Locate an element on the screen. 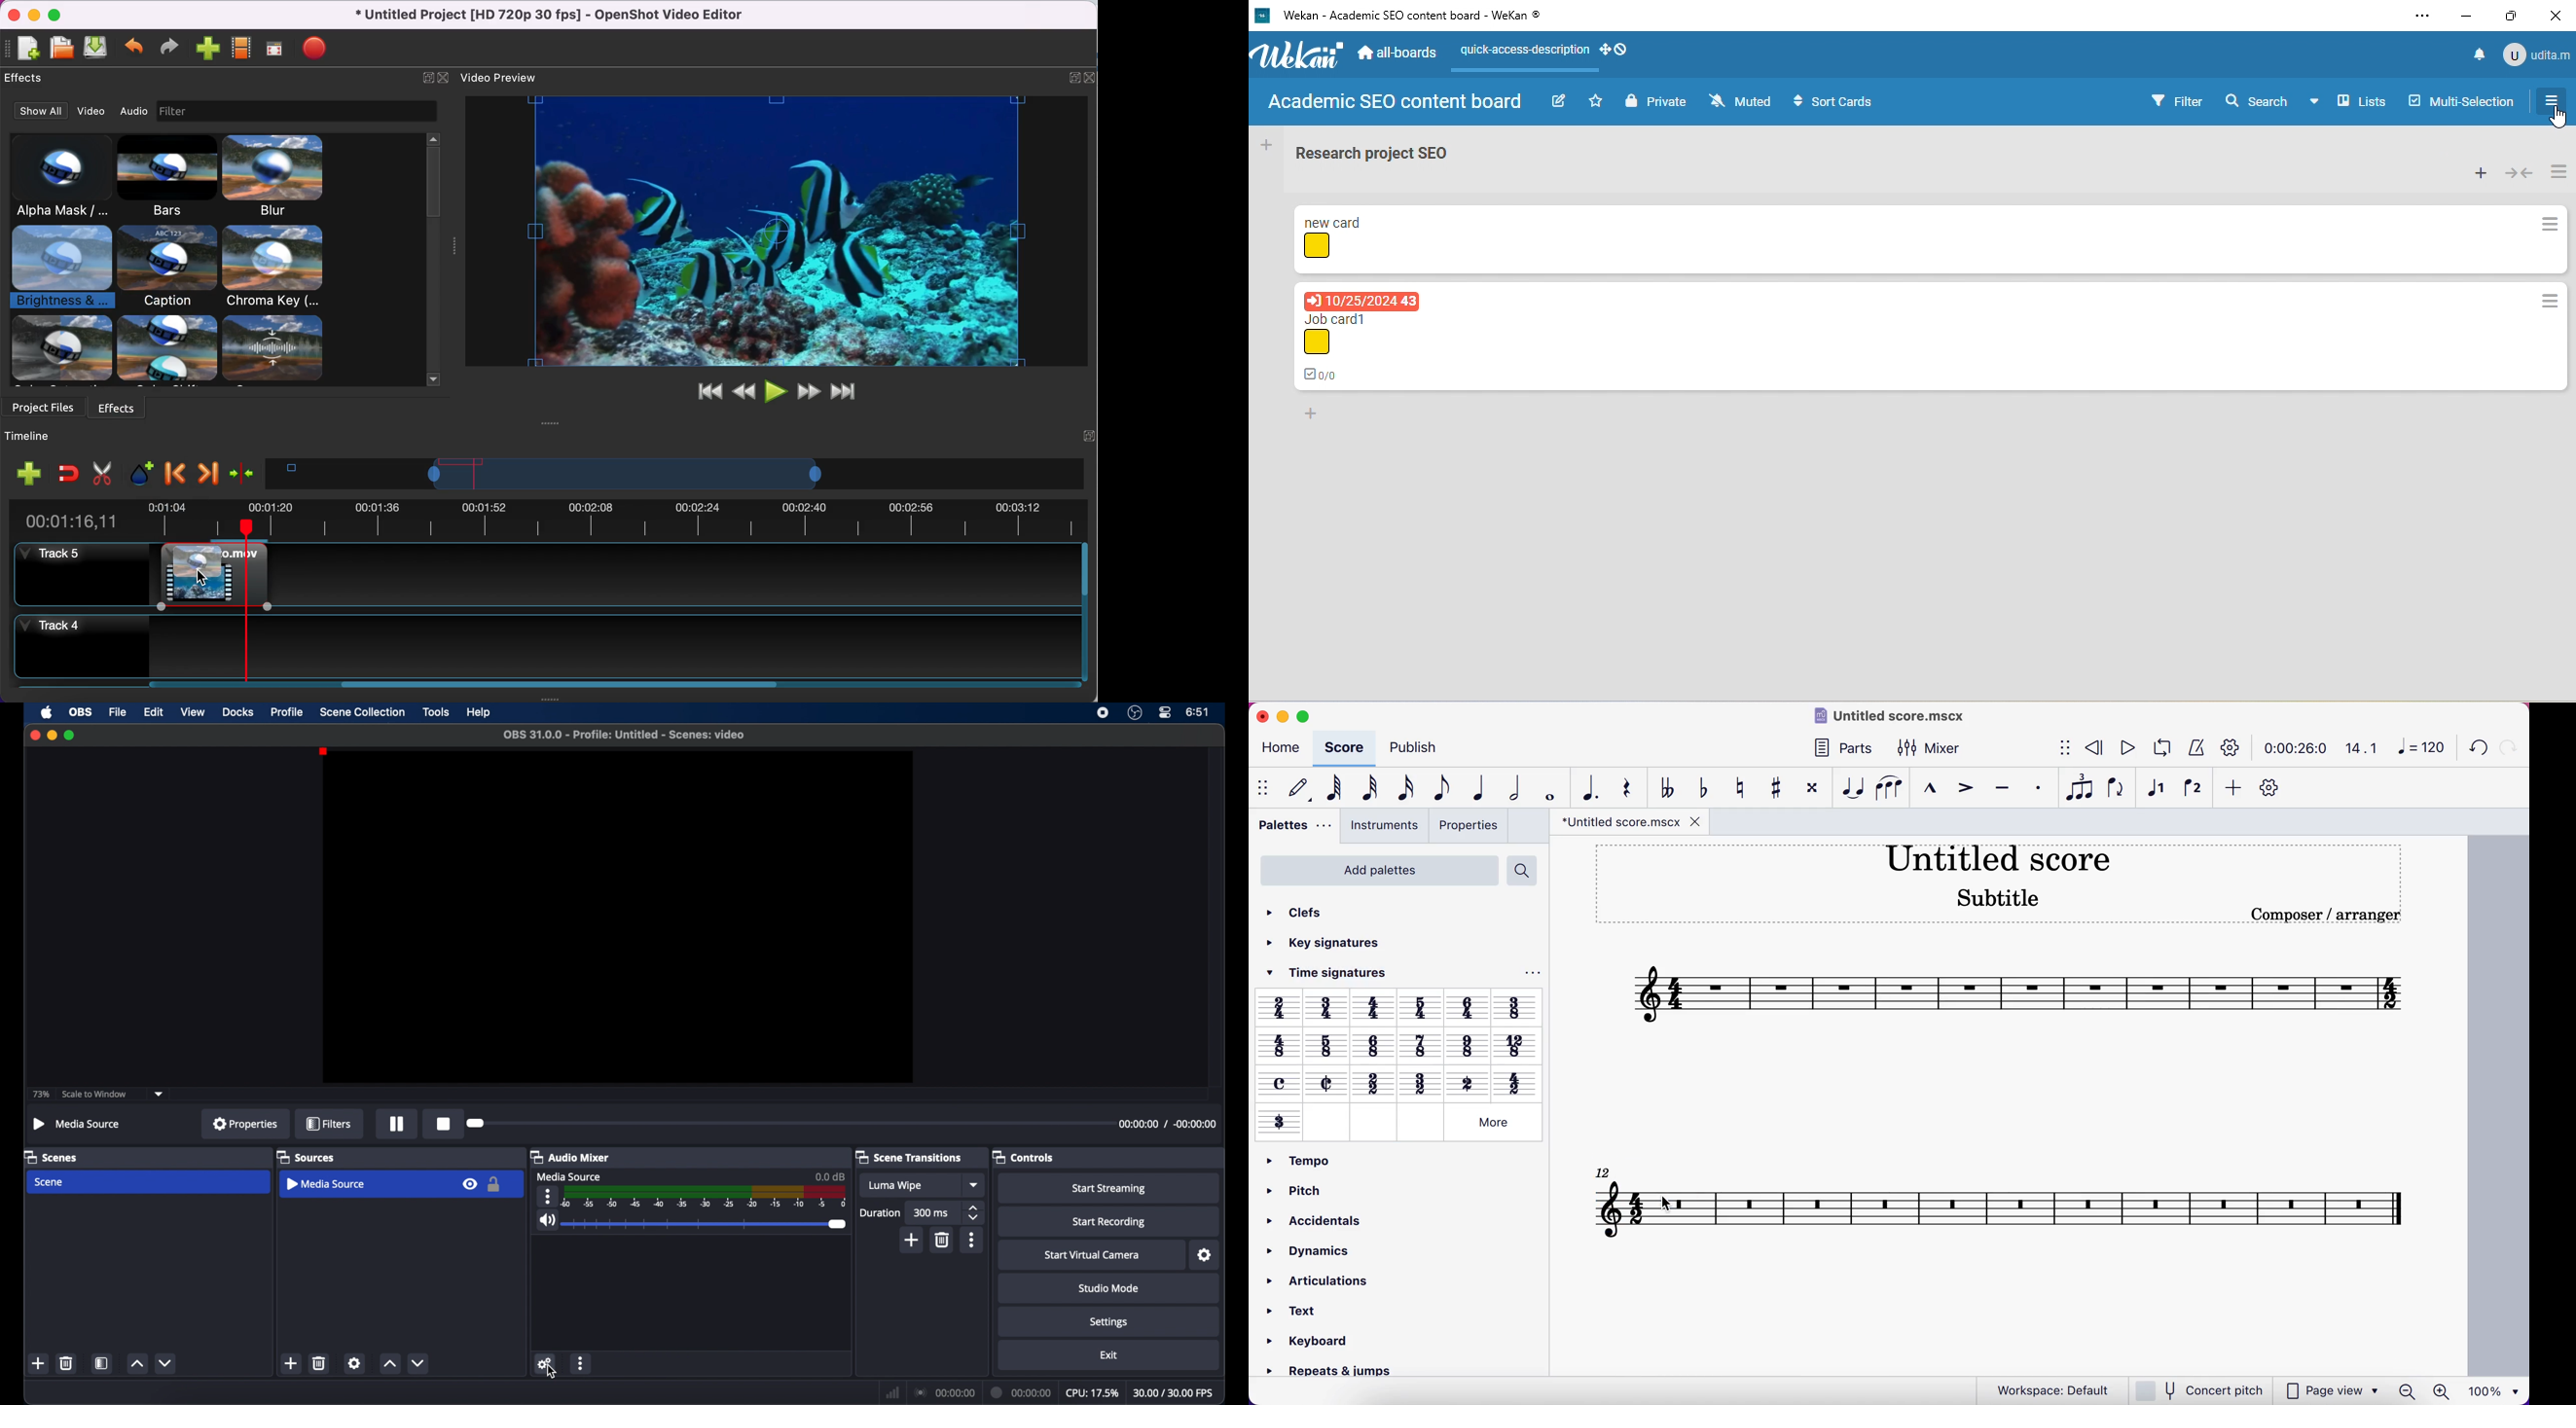  blur is located at coordinates (286, 177).